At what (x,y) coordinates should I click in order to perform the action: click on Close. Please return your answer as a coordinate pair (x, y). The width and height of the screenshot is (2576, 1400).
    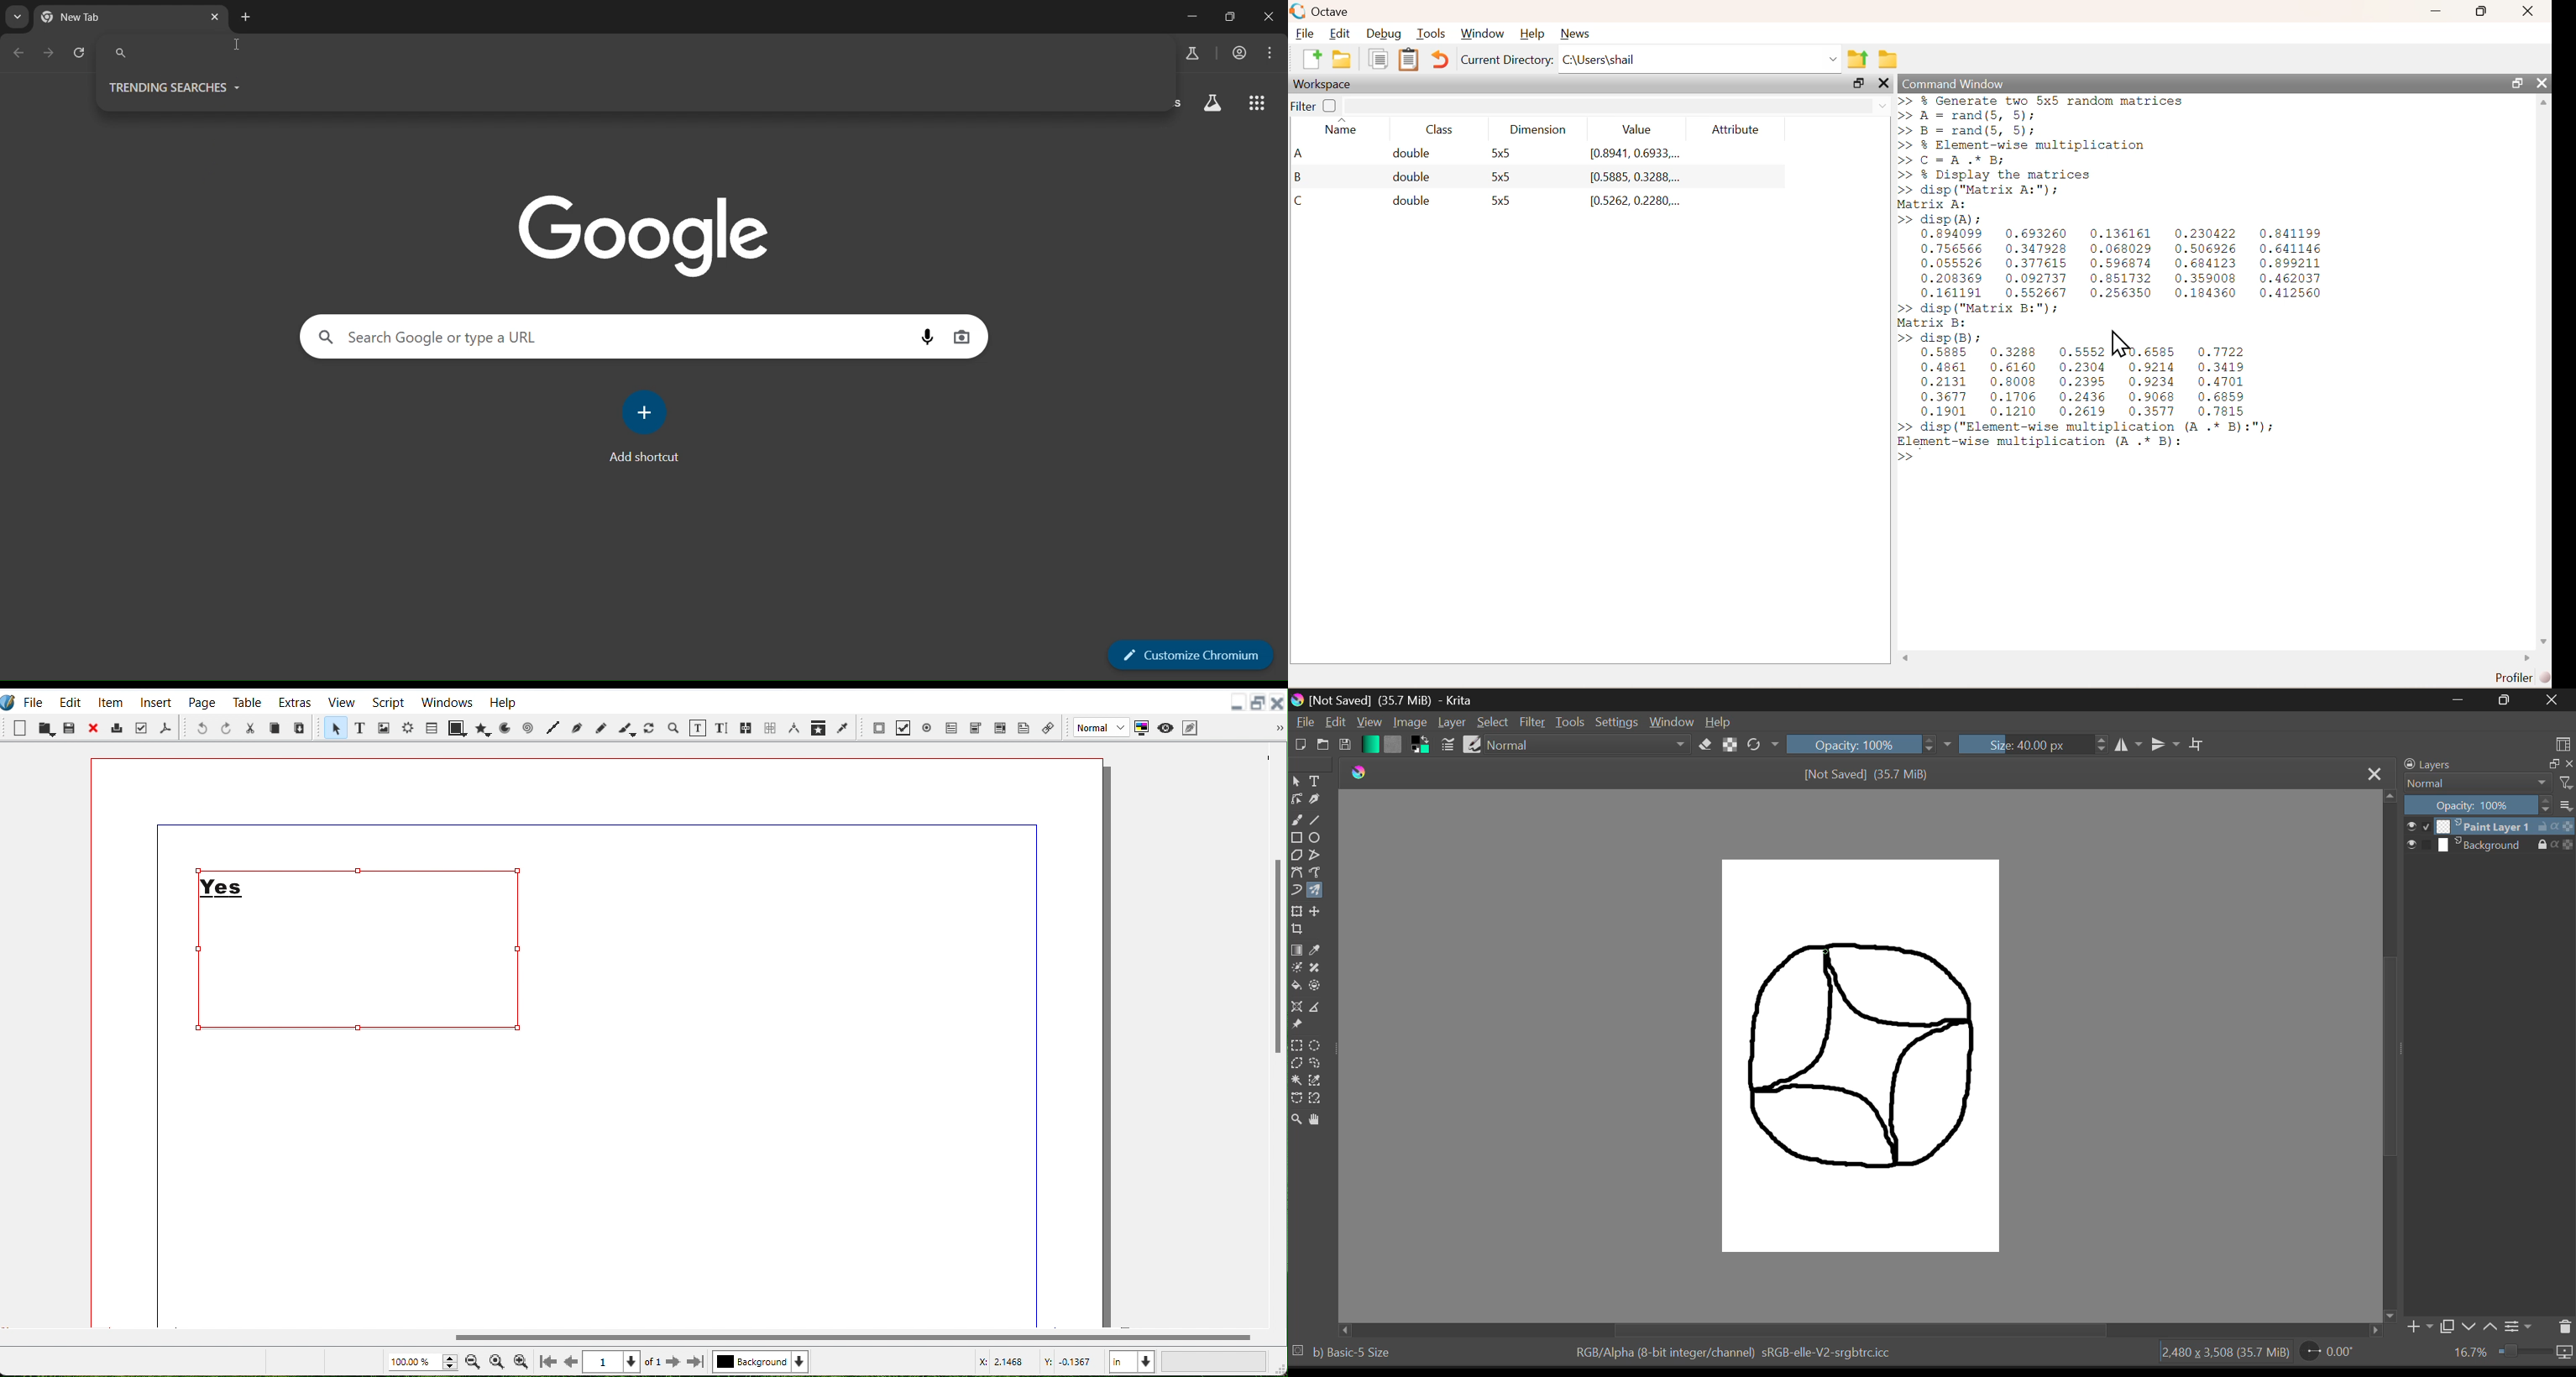
    Looking at the image, I should click on (1280, 701).